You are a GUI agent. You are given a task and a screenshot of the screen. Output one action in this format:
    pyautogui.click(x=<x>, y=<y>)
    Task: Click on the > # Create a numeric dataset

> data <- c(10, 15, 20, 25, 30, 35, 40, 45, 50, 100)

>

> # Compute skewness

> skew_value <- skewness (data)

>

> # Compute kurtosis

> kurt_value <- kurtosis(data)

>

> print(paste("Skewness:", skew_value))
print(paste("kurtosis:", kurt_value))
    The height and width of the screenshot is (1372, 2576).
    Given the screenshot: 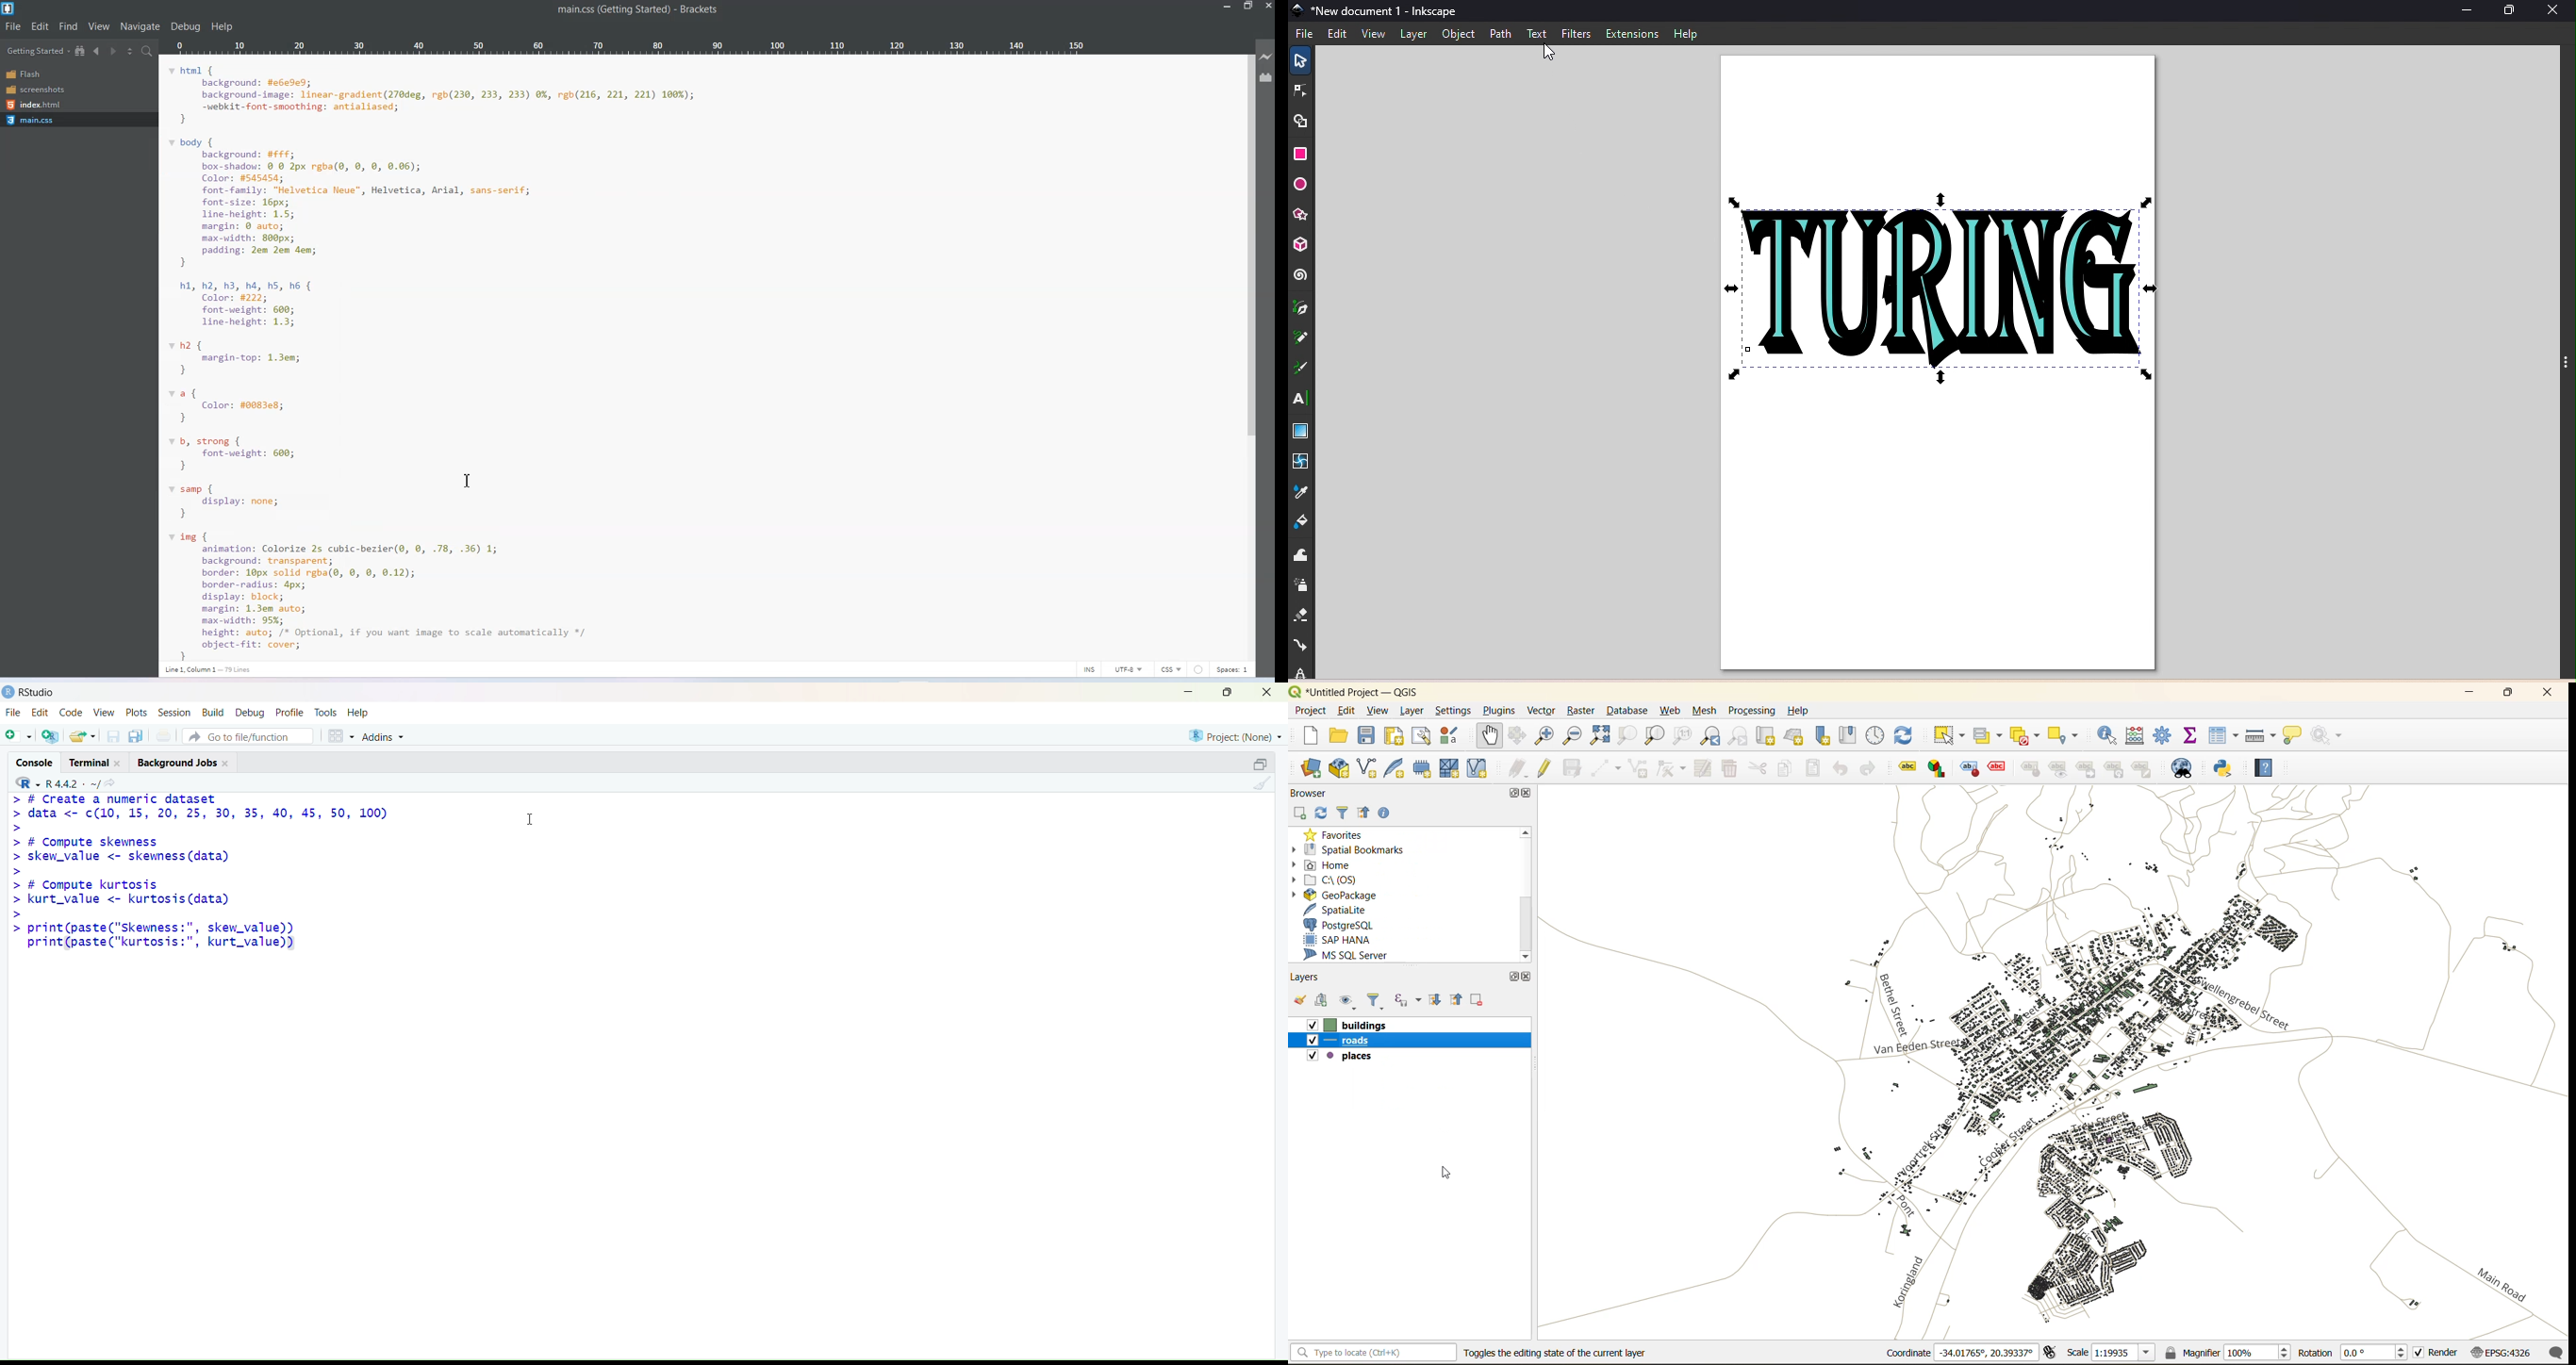 What is the action you would take?
    pyautogui.click(x=234, y=881)
    